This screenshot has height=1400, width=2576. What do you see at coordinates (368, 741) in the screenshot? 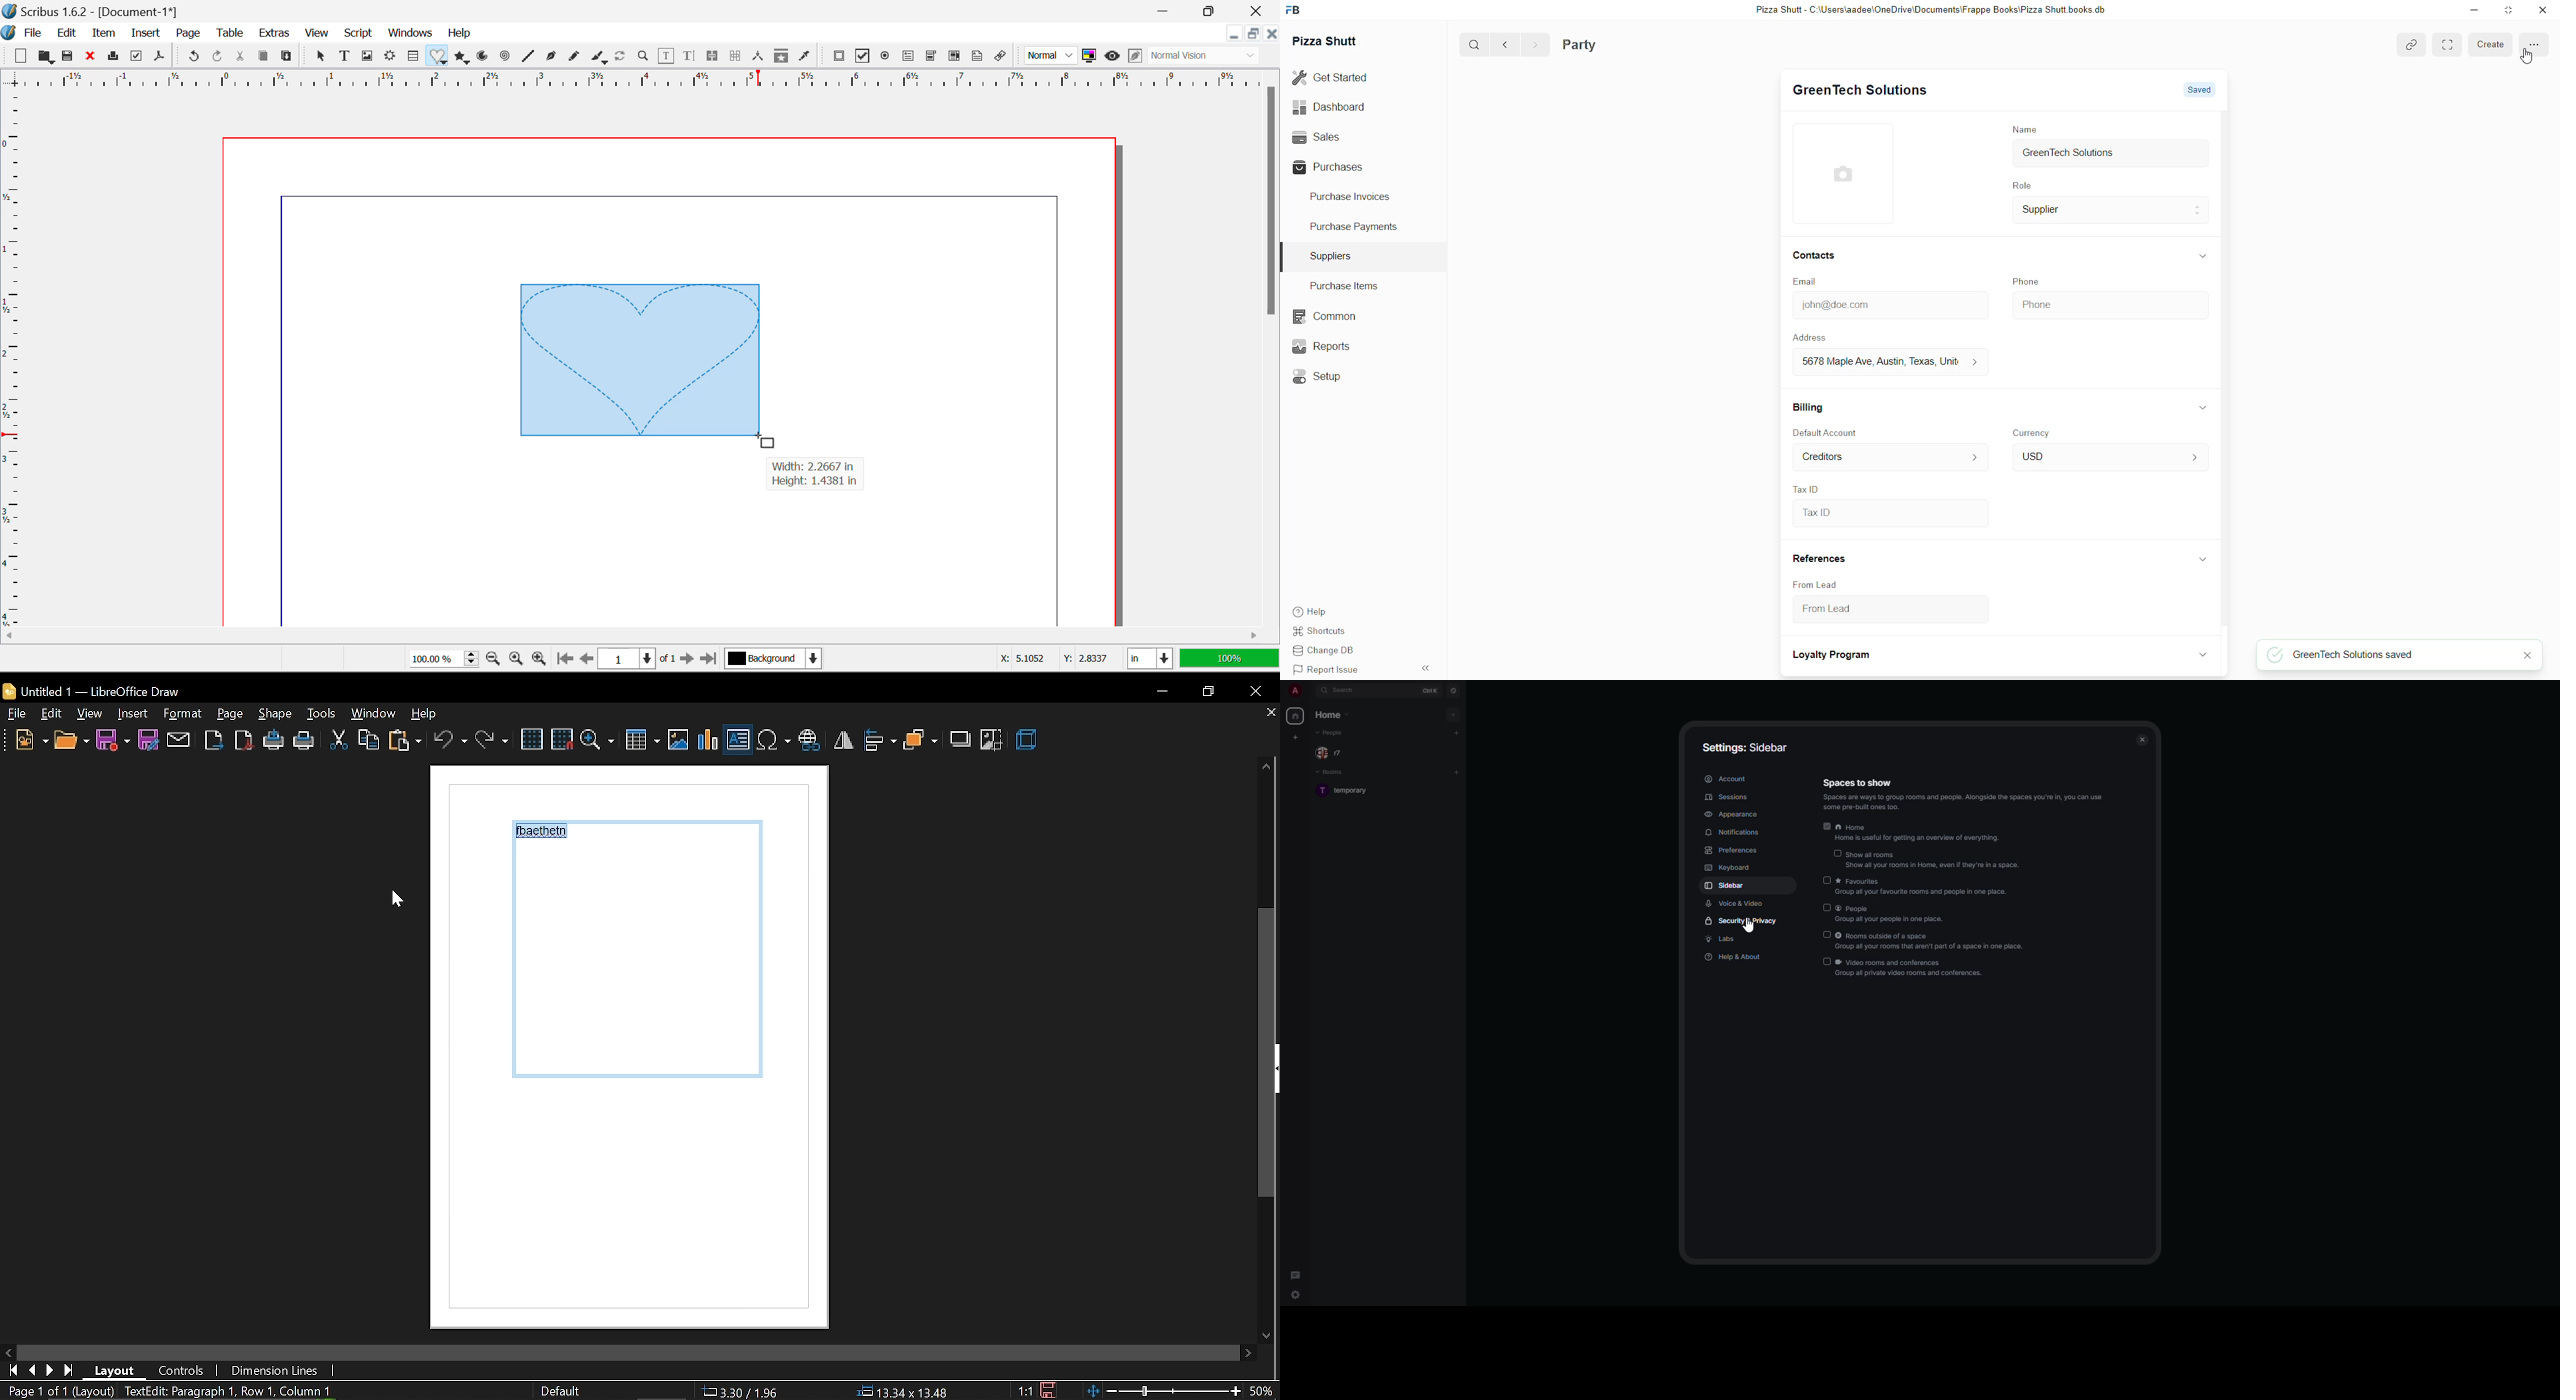
I see `copy` at bounding box center [368, 741].